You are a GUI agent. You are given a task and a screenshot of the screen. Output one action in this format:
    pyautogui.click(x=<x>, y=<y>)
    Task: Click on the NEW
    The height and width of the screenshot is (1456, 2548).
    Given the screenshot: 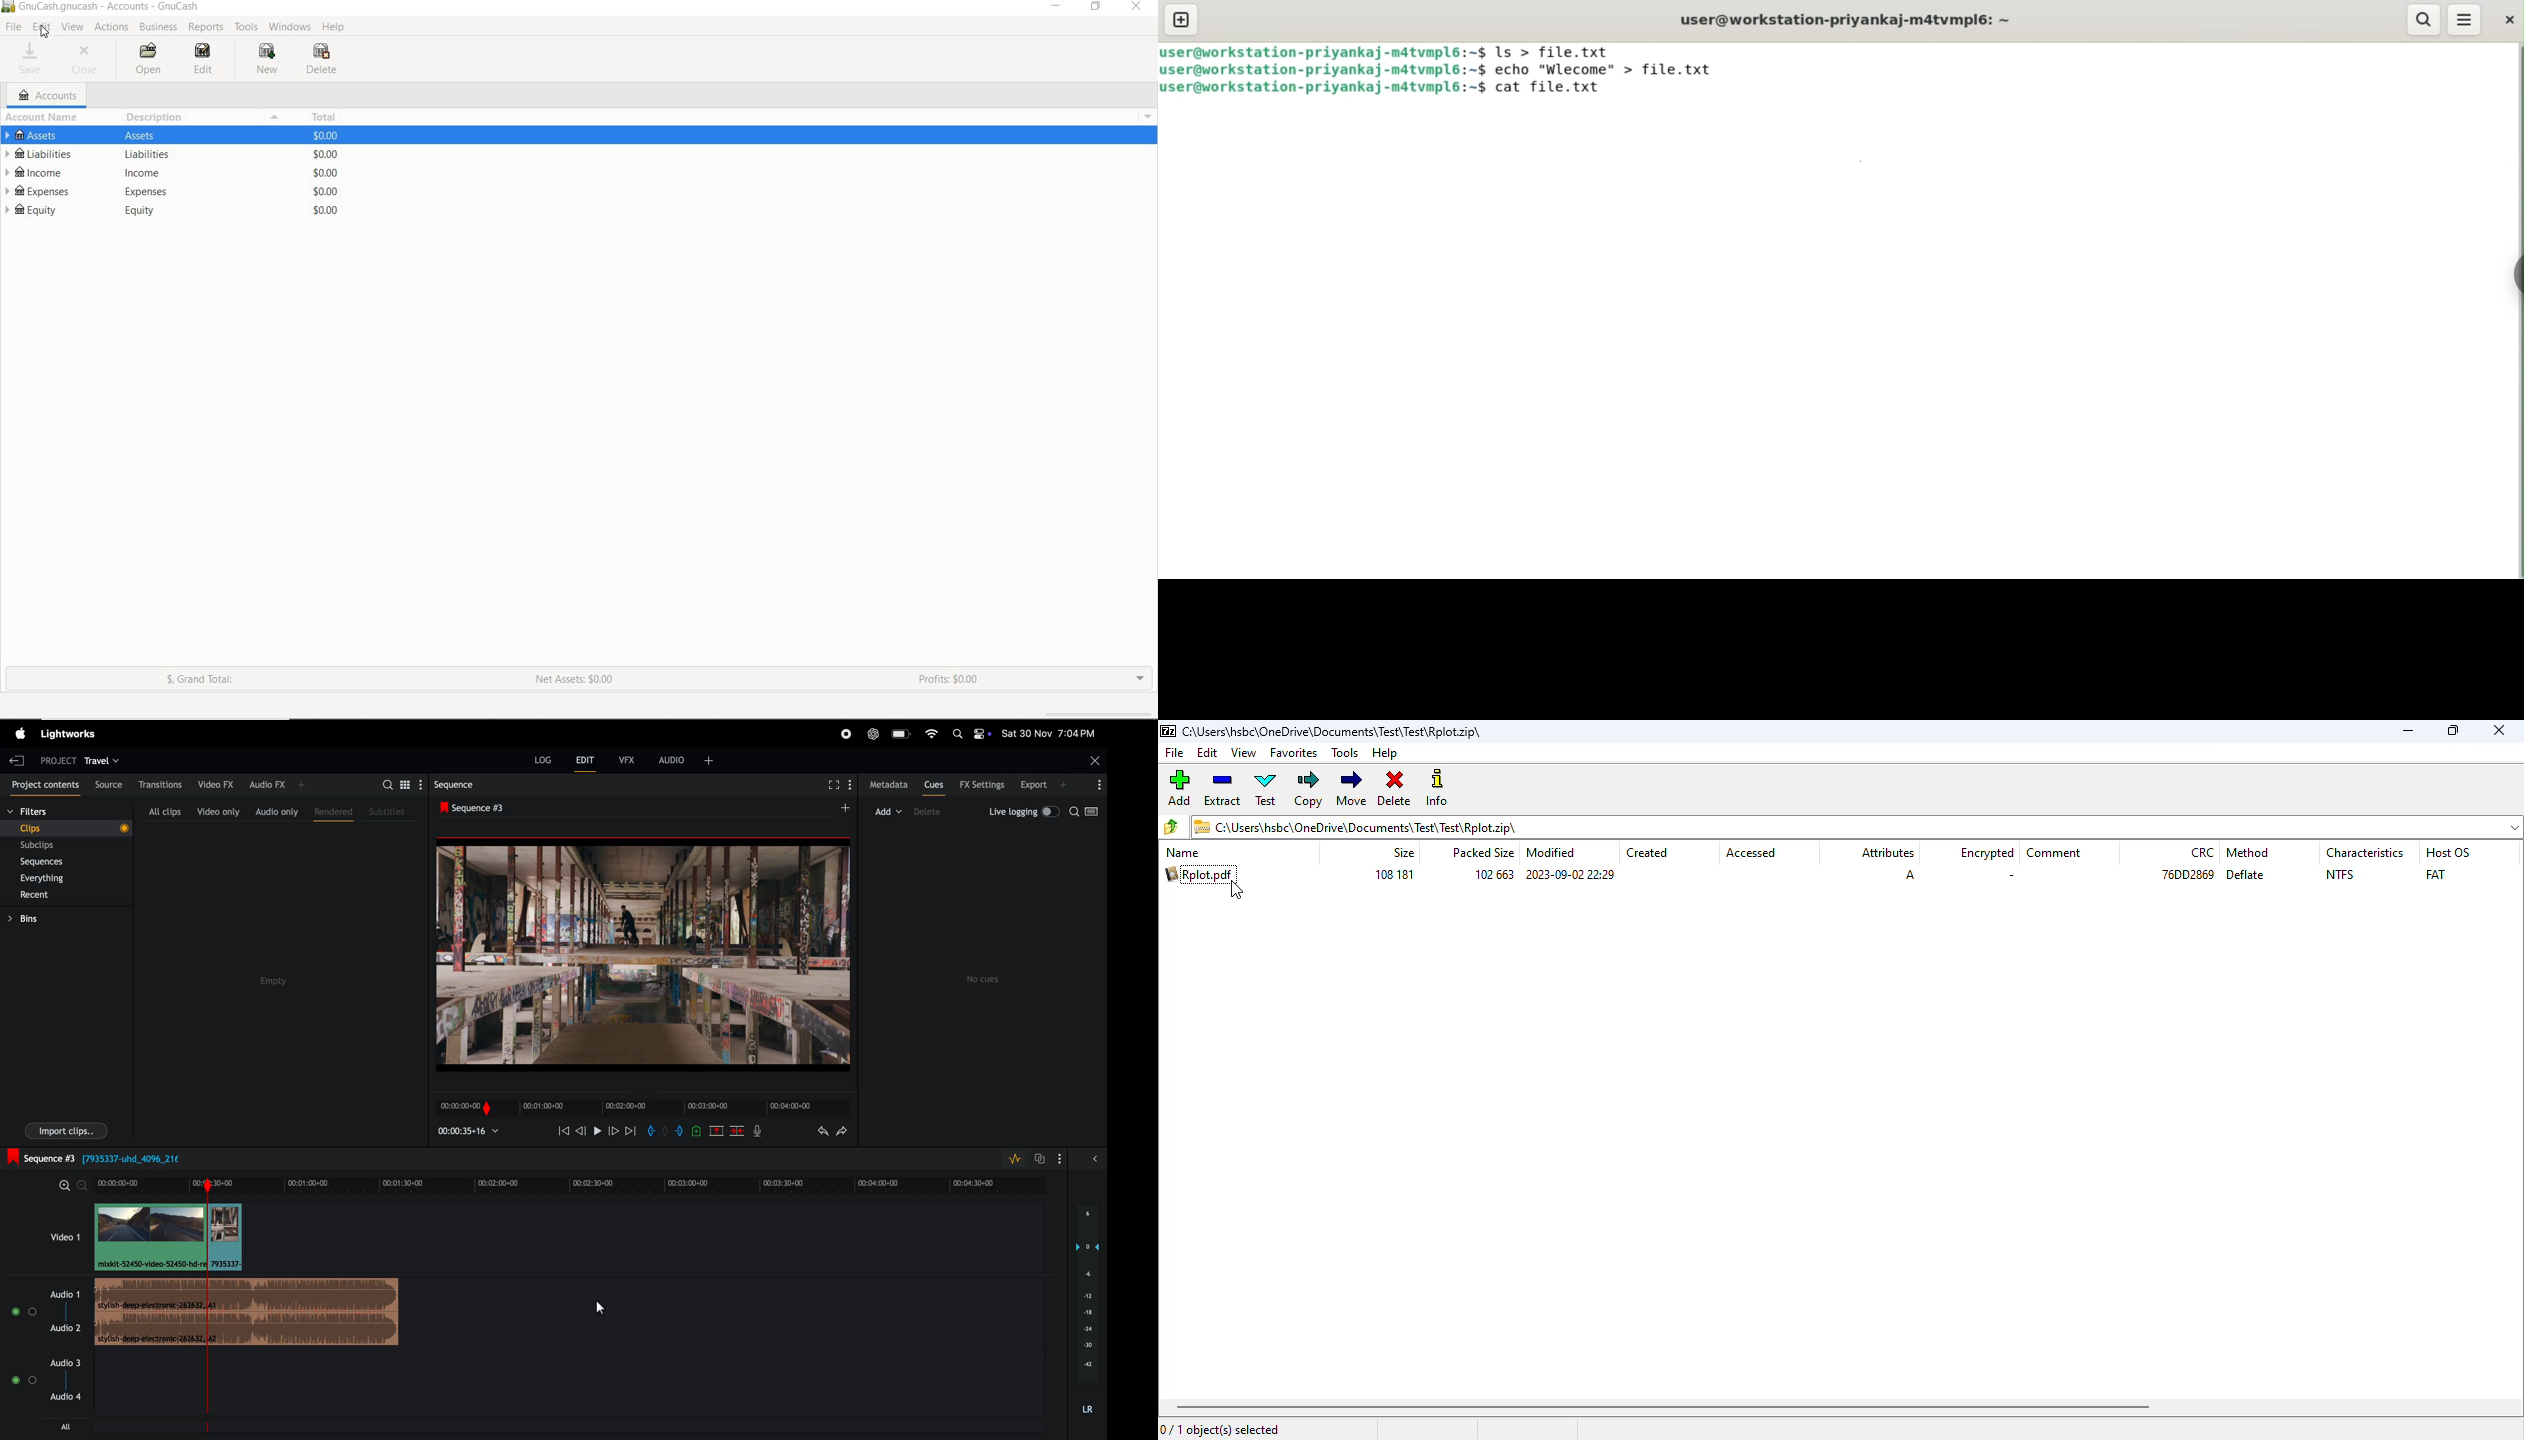 What is the action you would take?
    pyautogui.click(x=270, y=60)
    